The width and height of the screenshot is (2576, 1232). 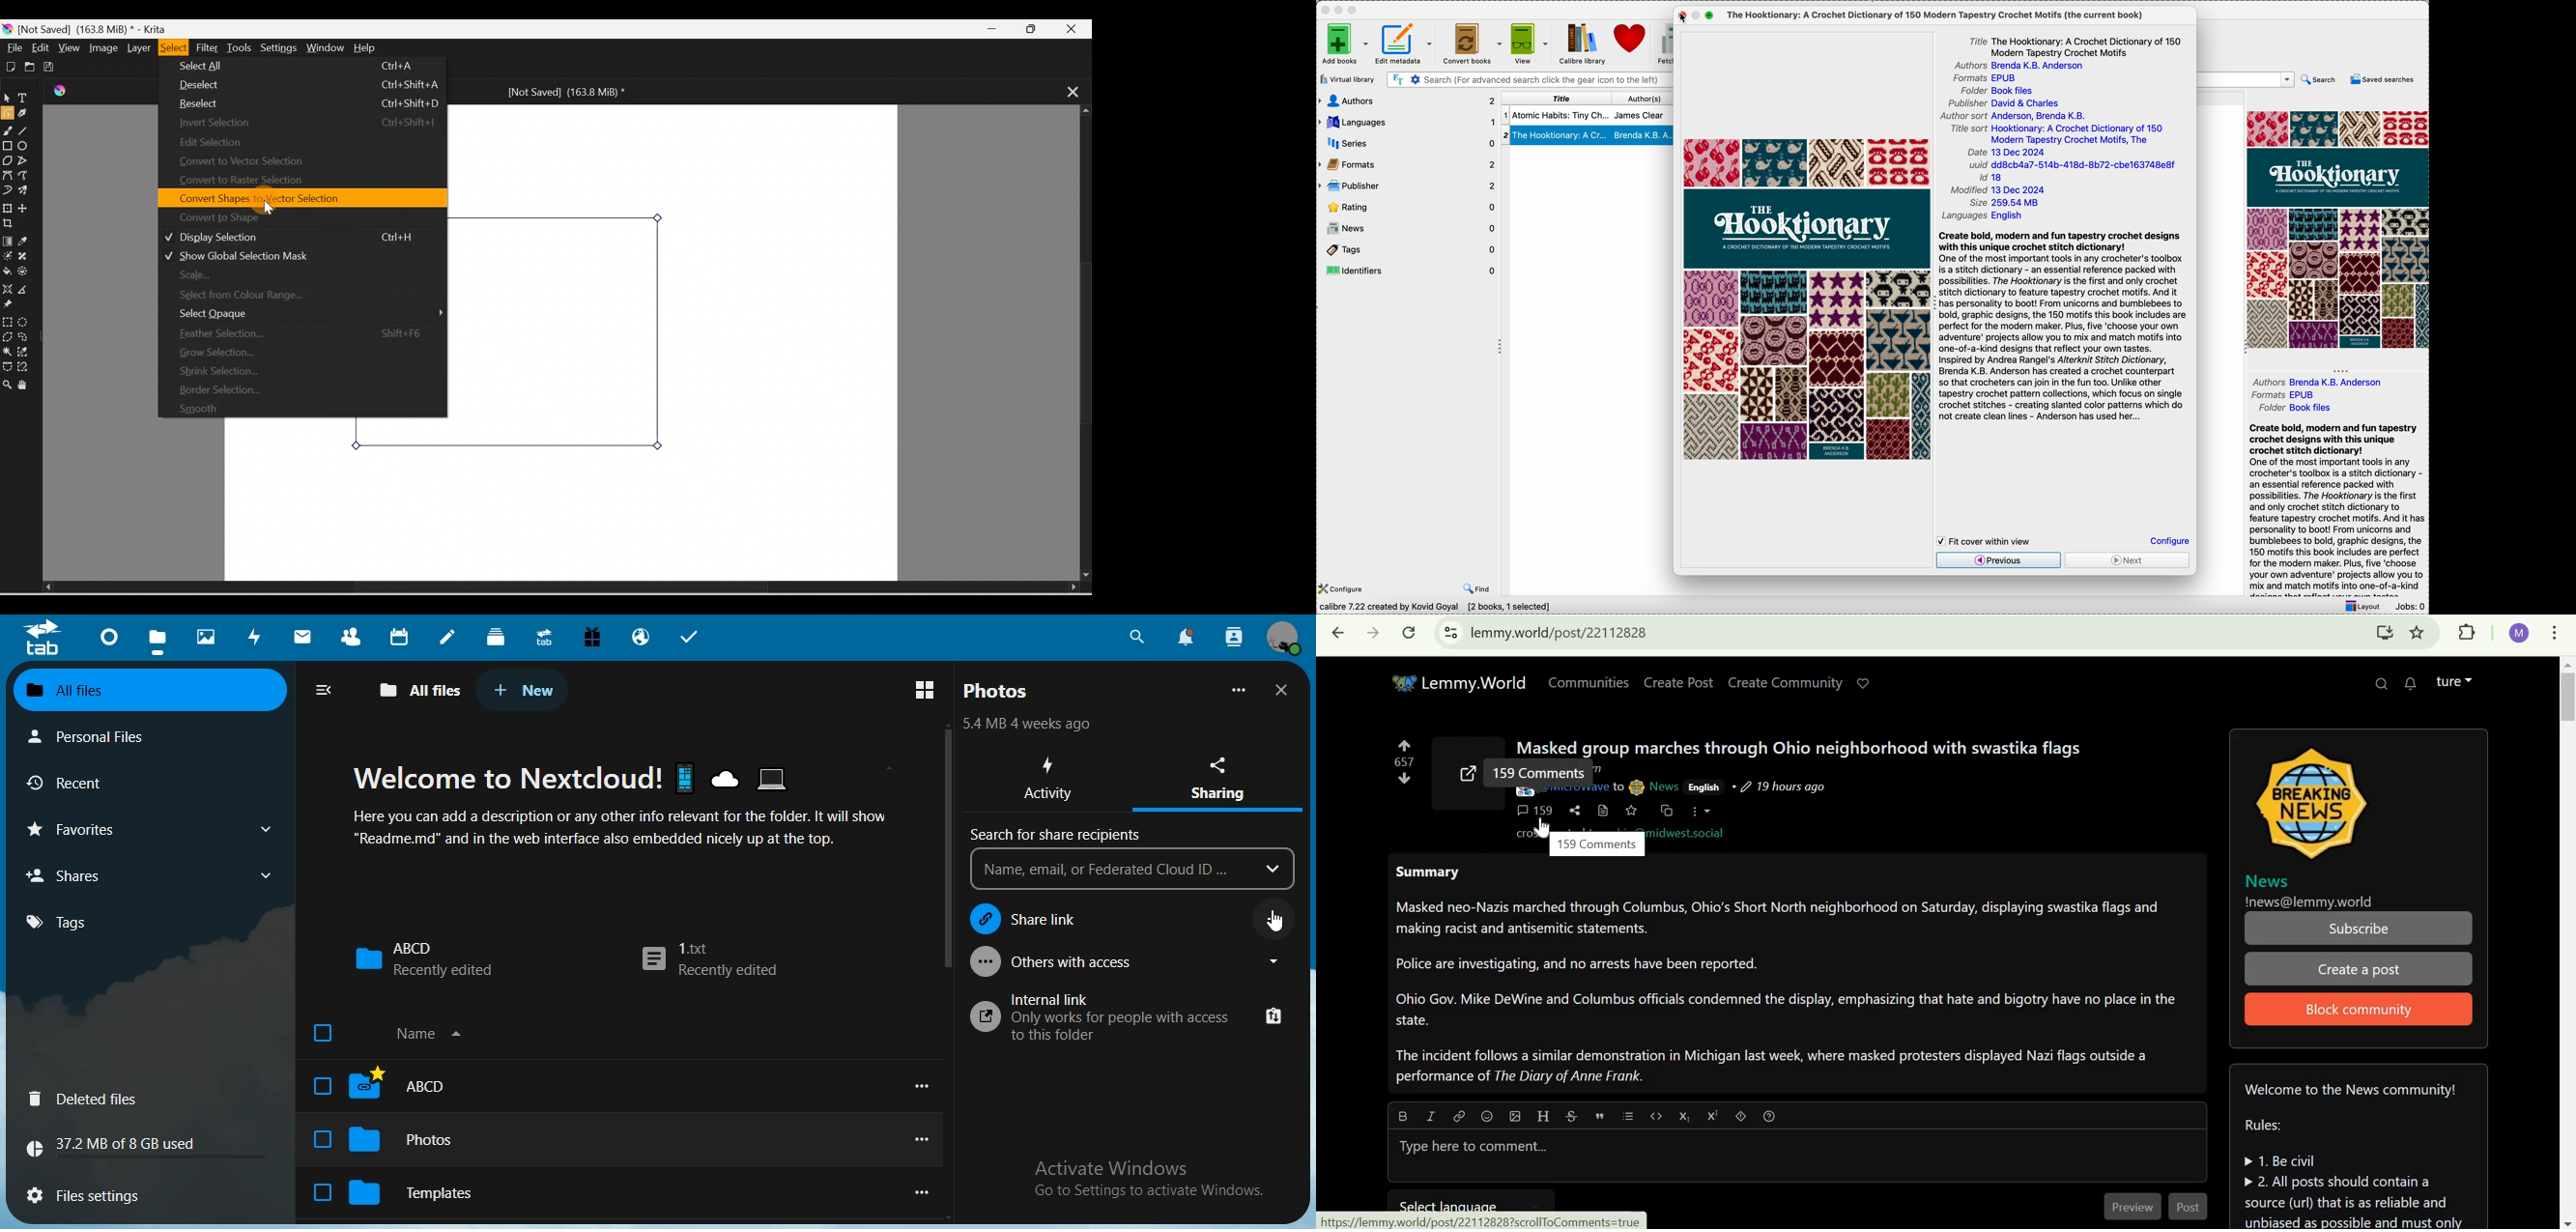 I want to click on 19 hours ago, so click(x=1783, y=787).